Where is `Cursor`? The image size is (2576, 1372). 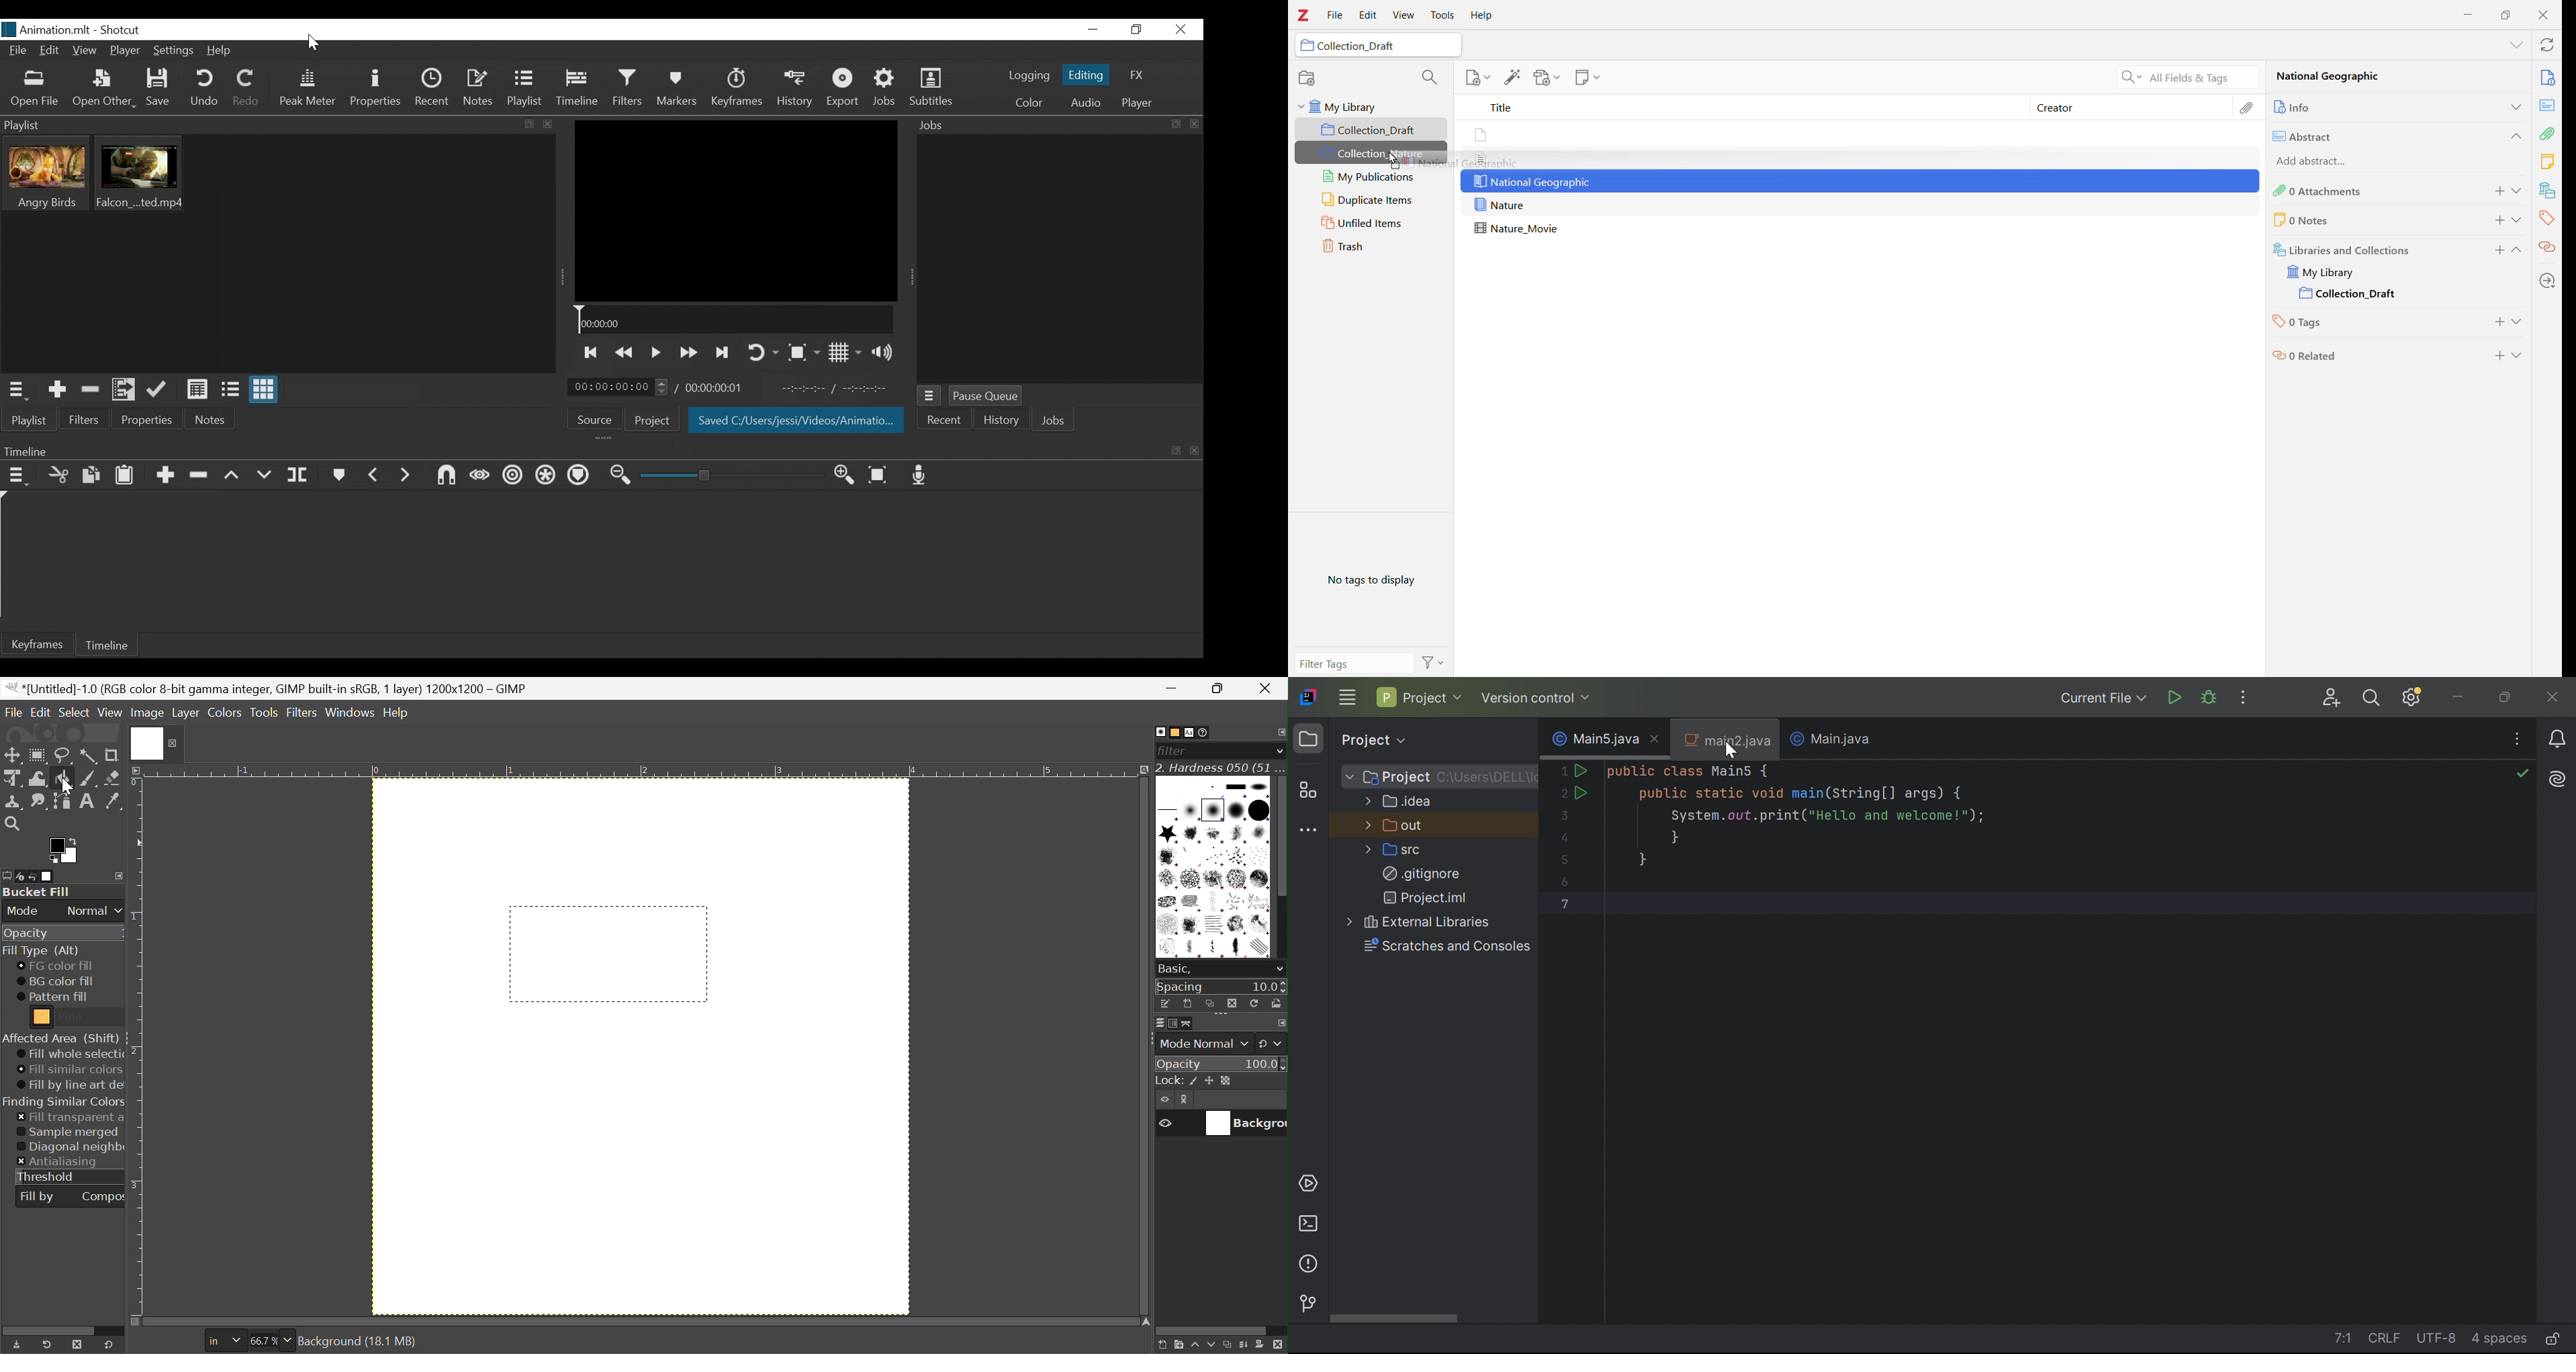 Cursor is located at coordinates (312, 43).